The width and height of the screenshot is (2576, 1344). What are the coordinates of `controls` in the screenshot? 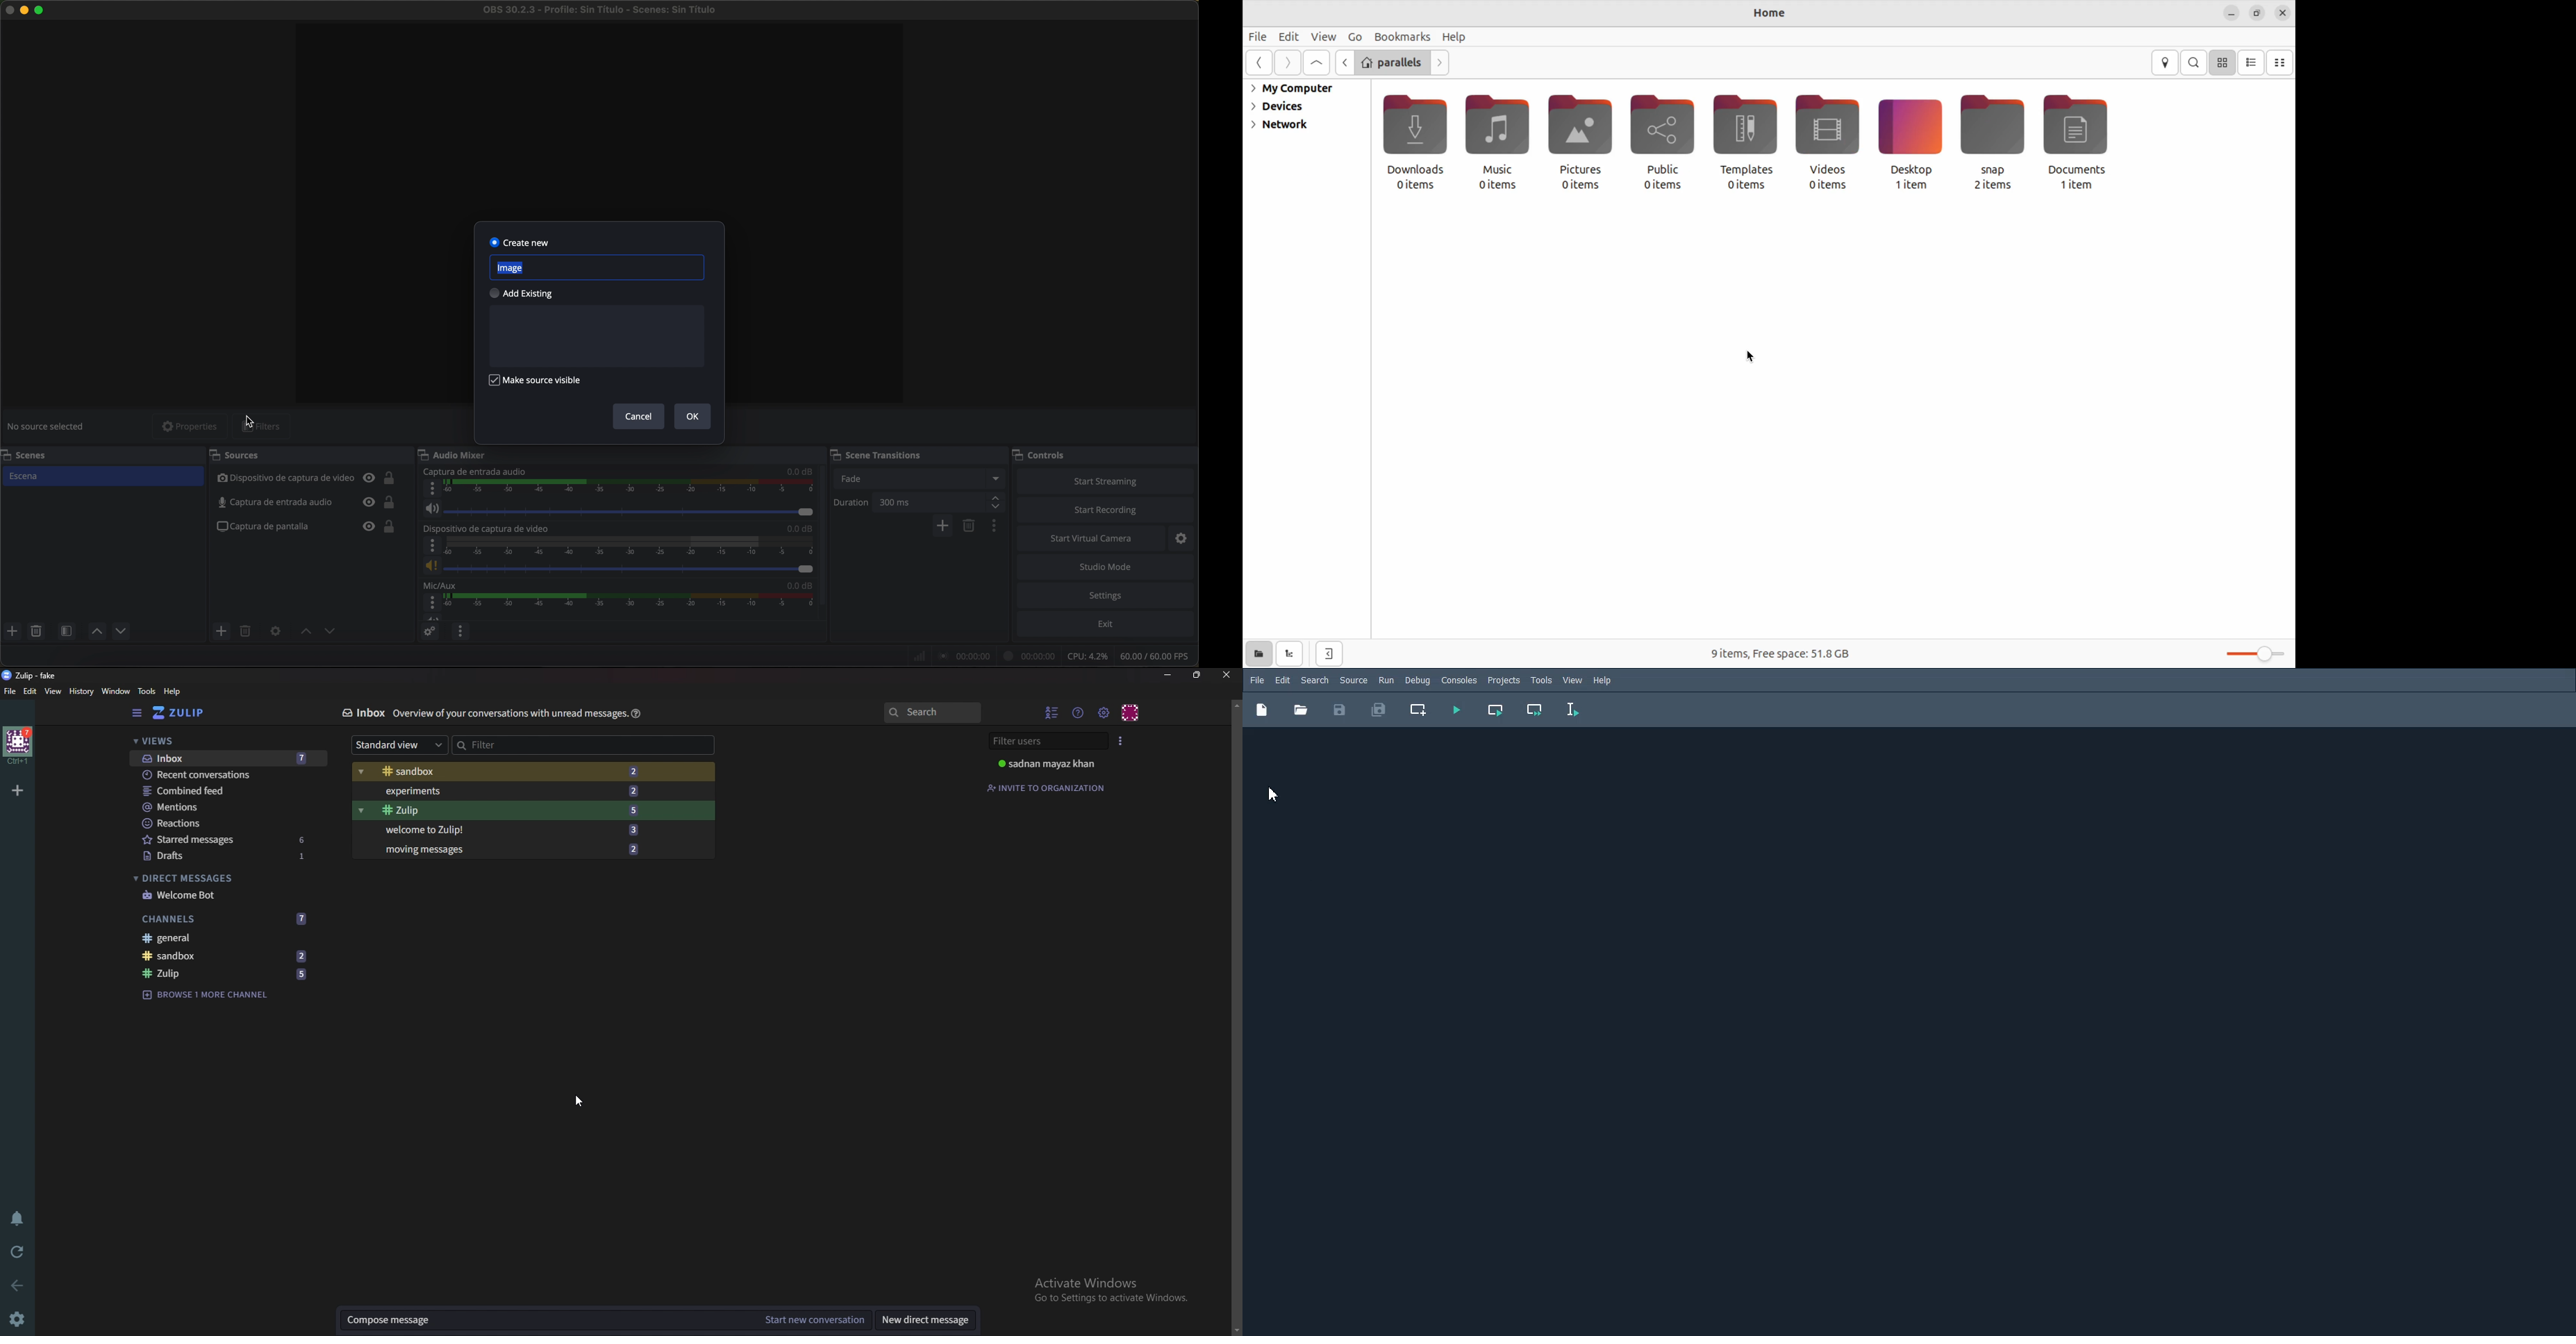 It's located at (1048, 453).